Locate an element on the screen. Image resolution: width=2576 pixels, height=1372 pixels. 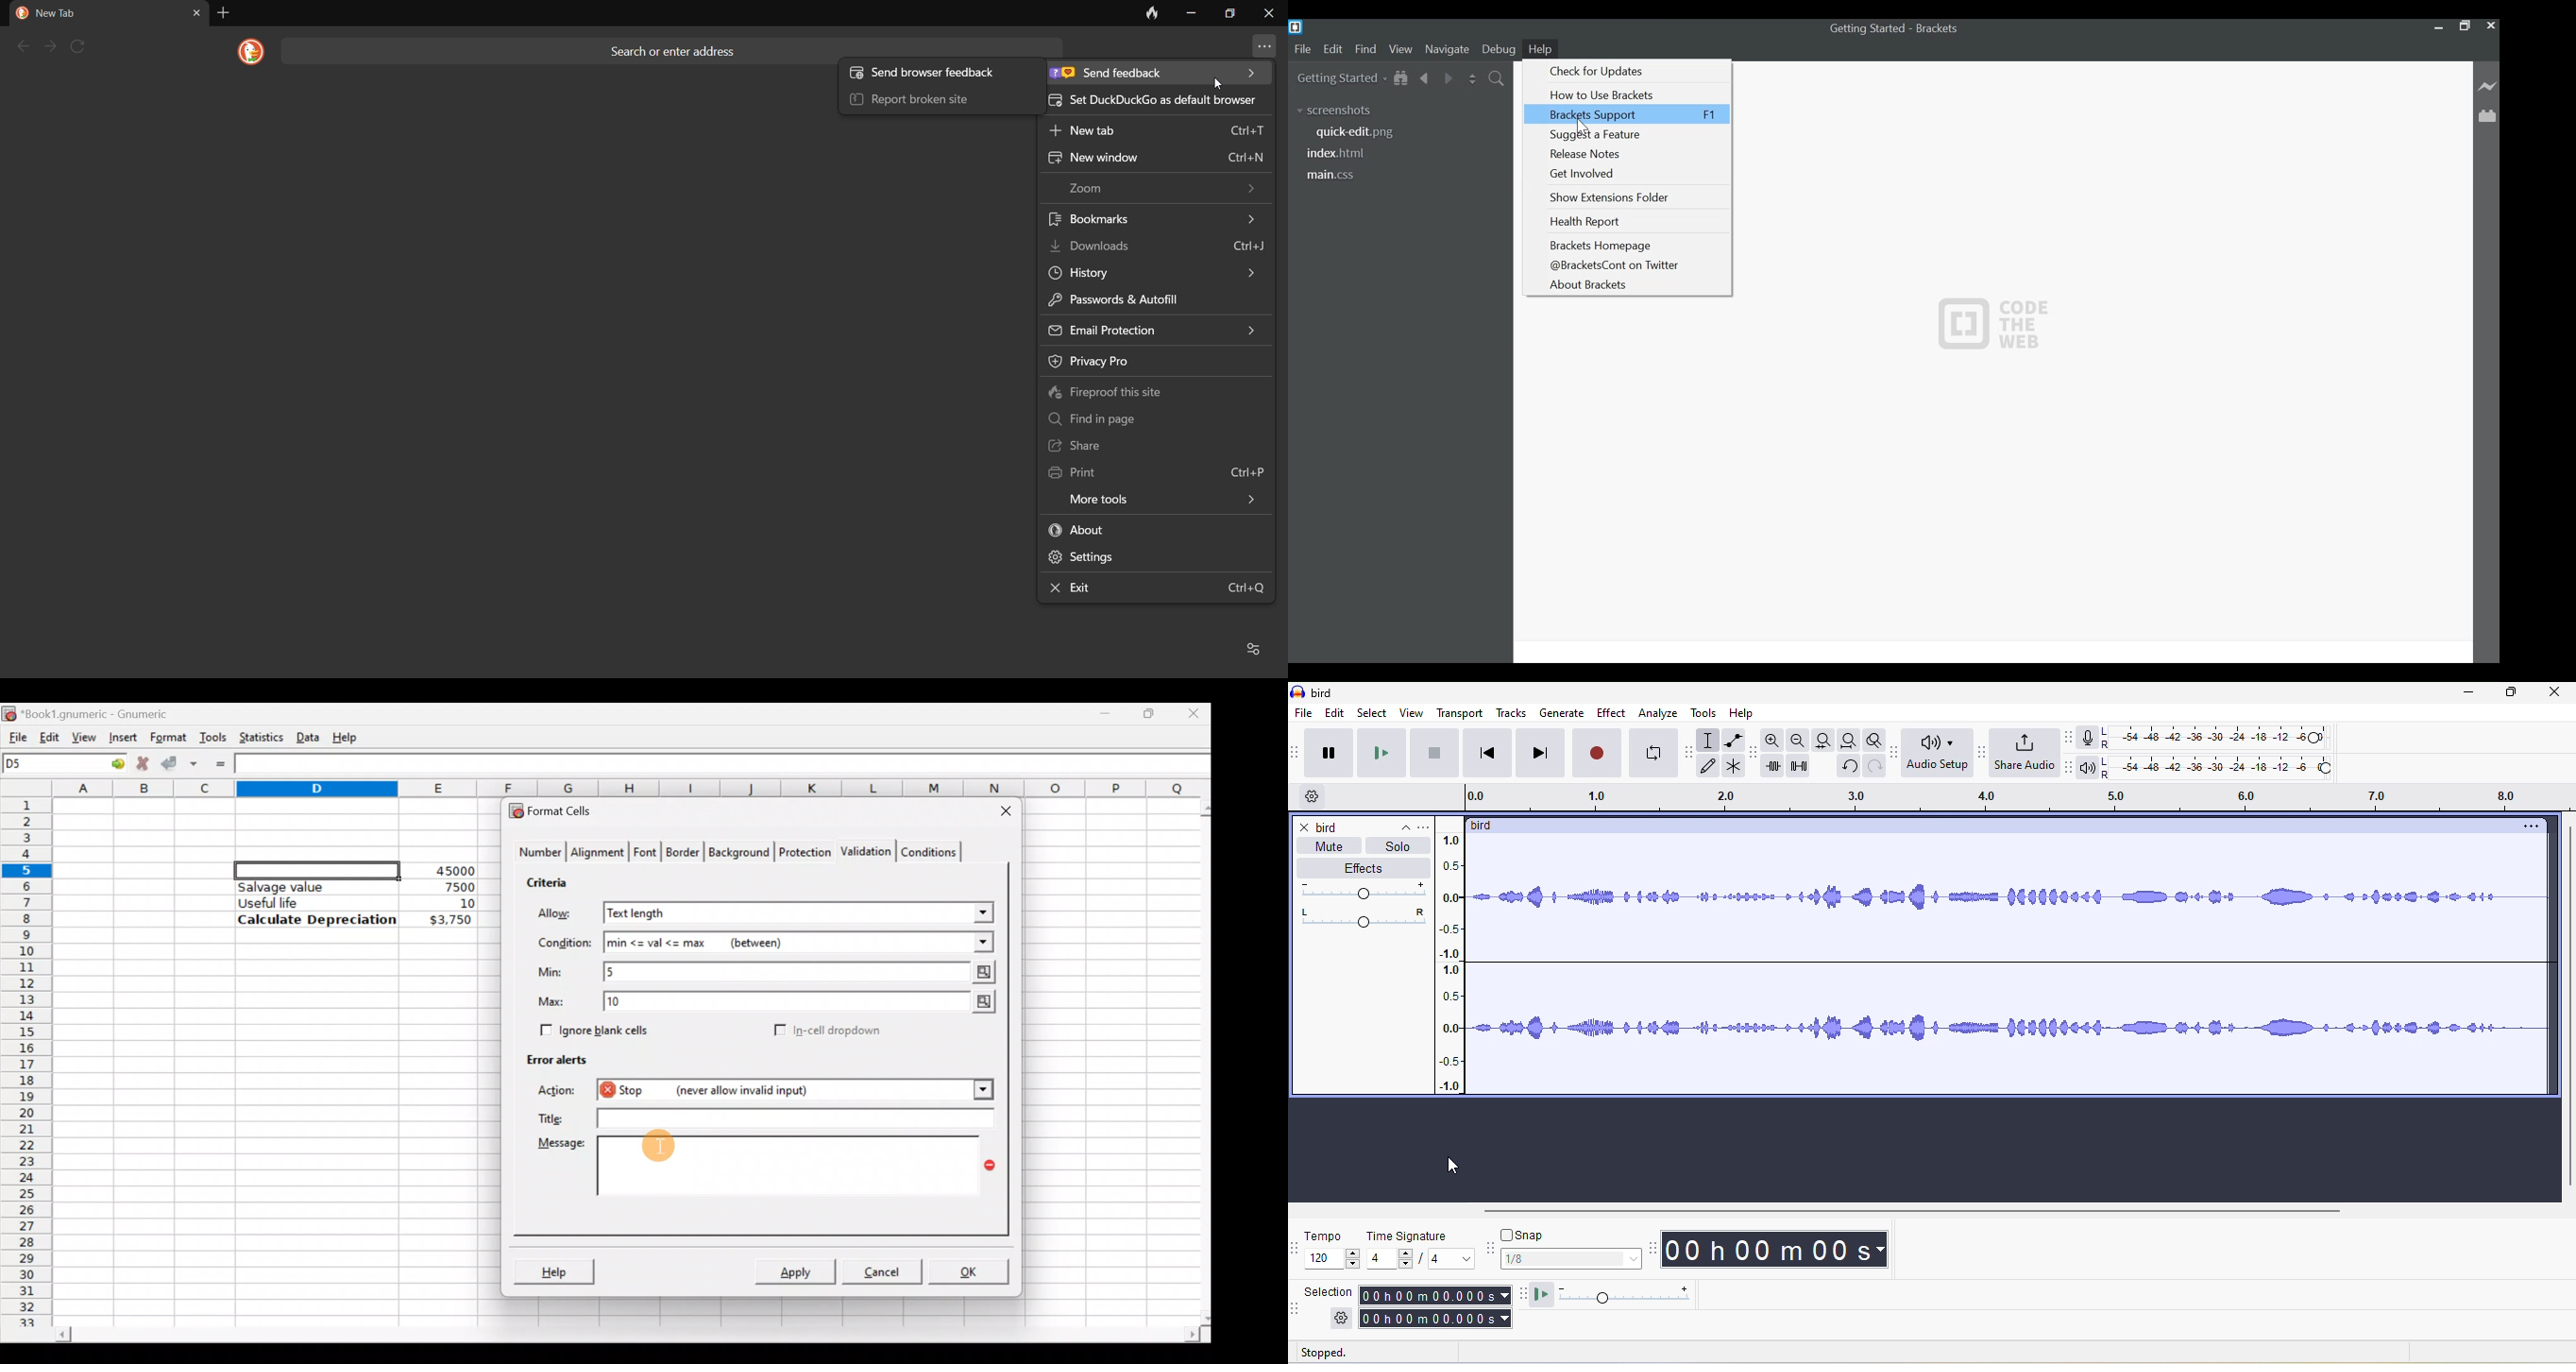
View is located at coordinates (1400, 50).